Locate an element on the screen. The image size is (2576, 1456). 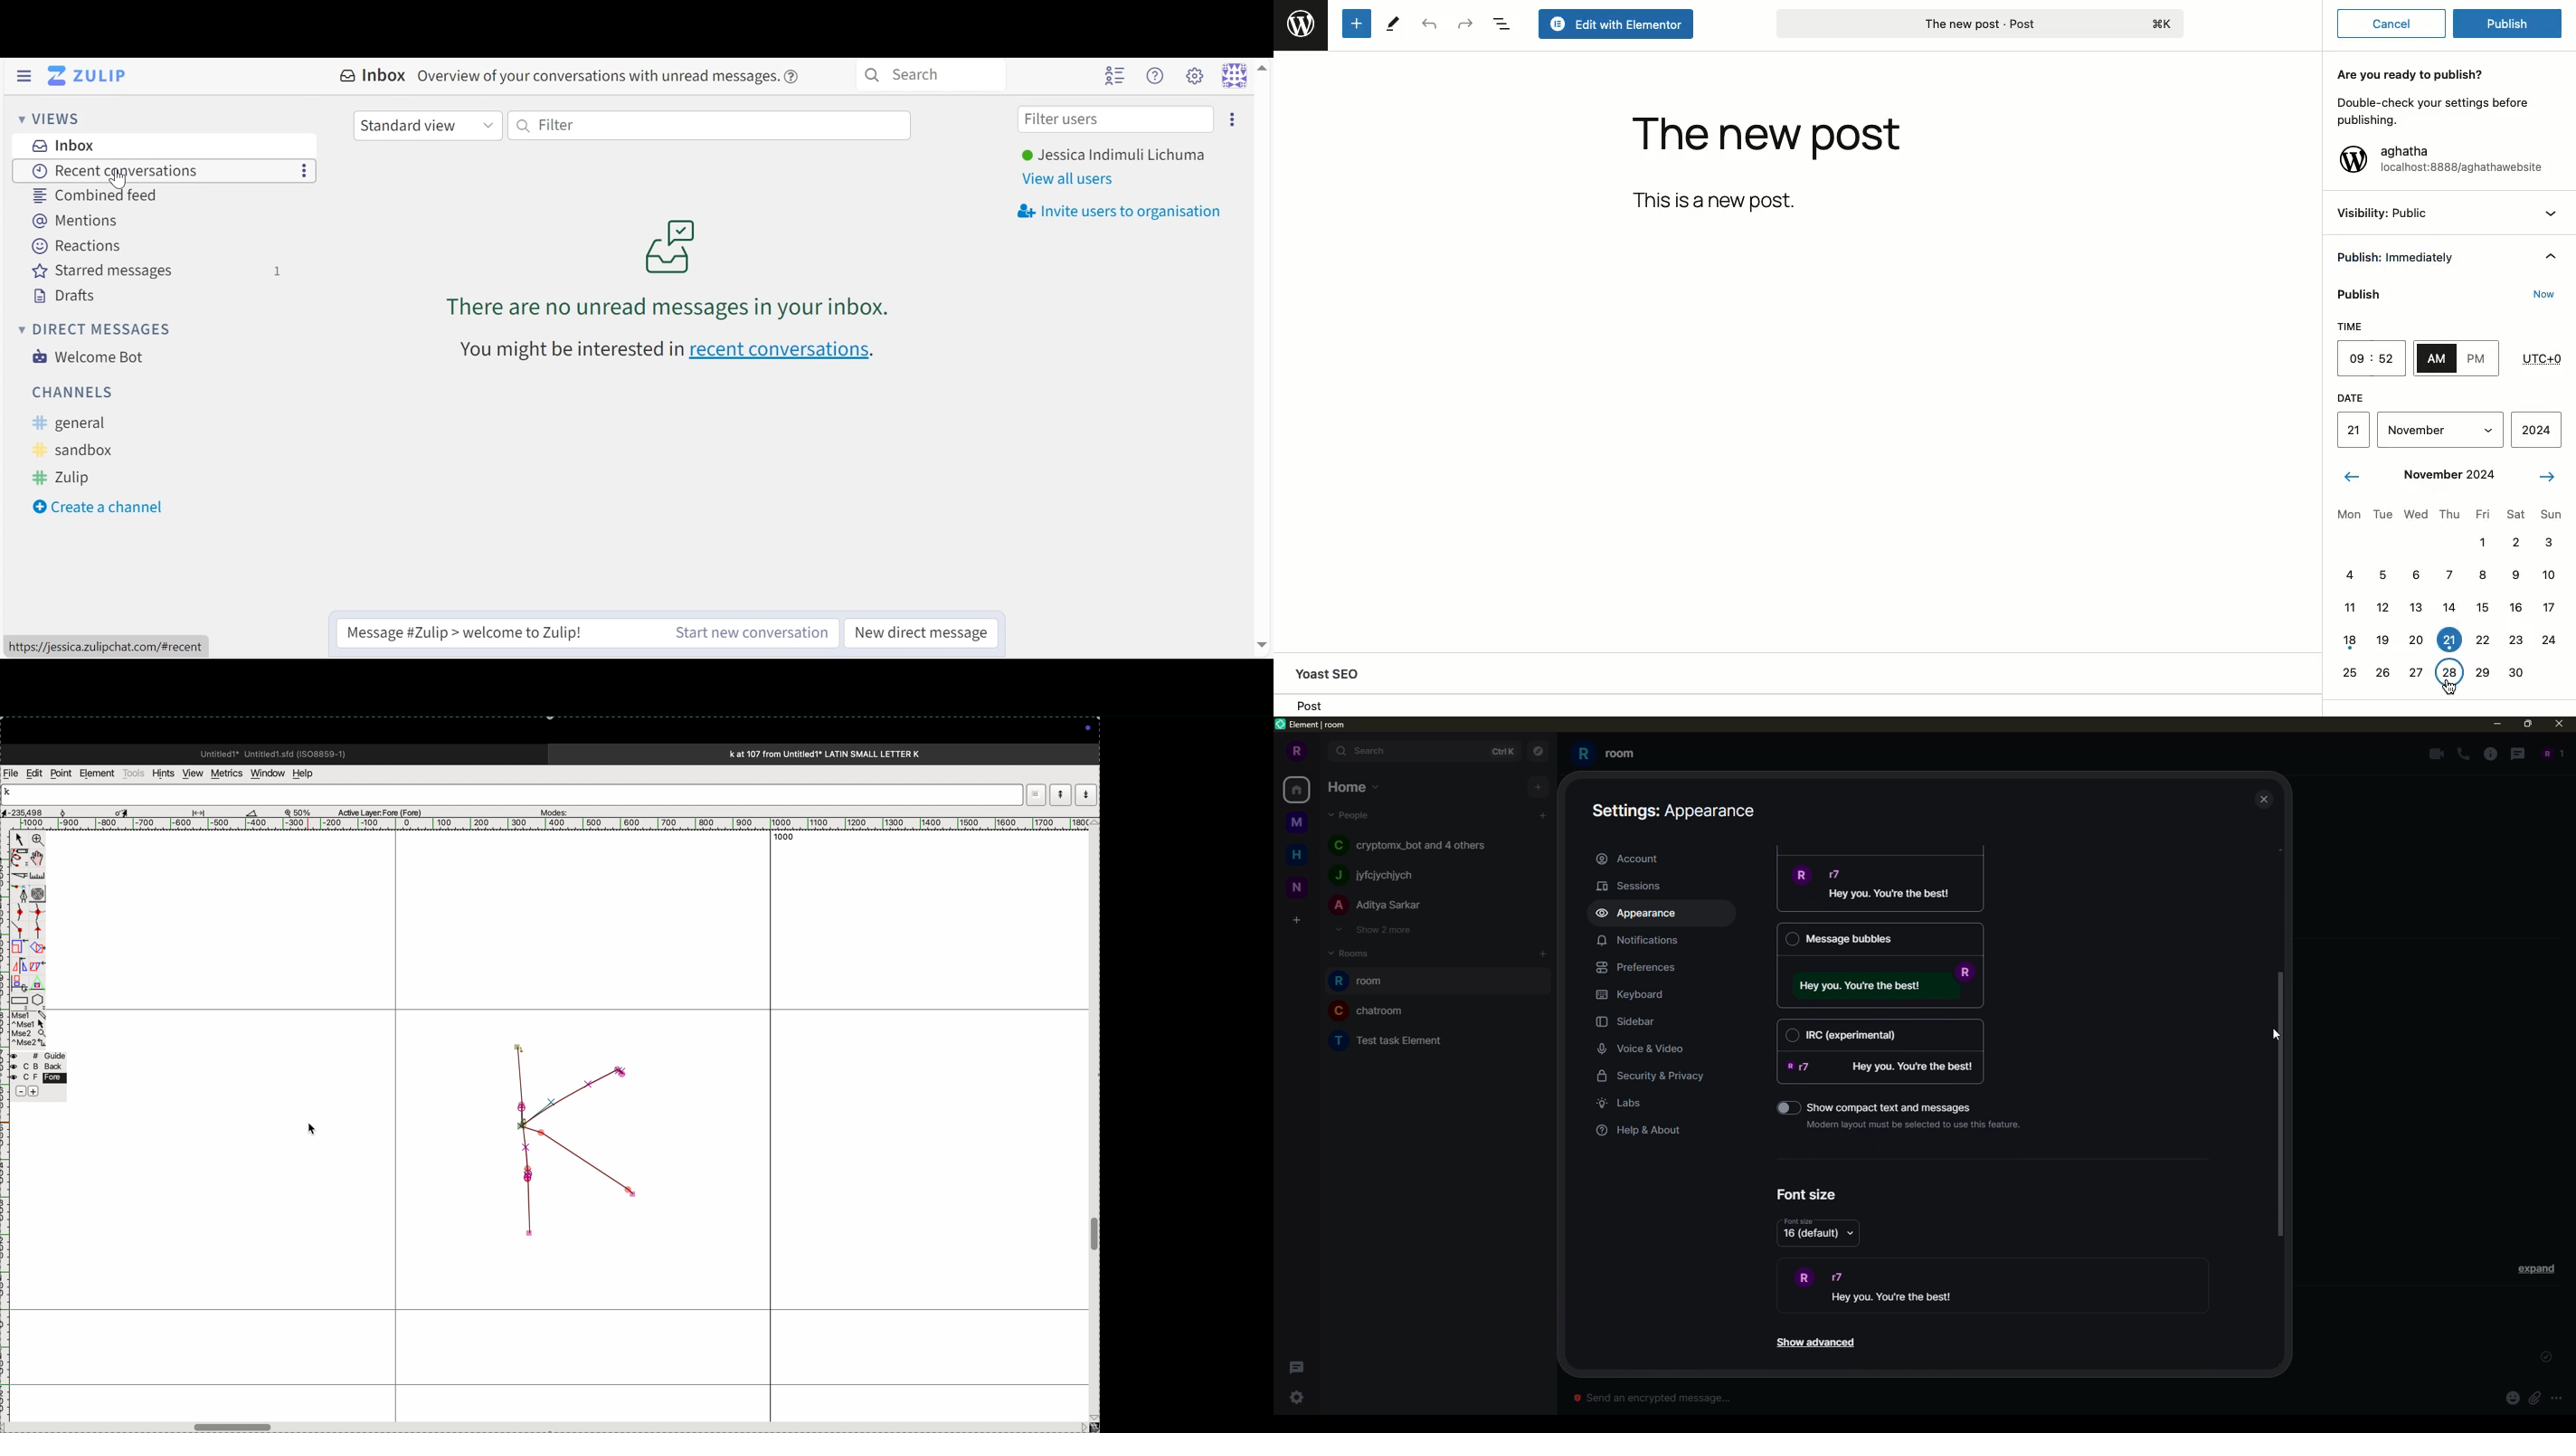
text is located at coordinates (571, 351).